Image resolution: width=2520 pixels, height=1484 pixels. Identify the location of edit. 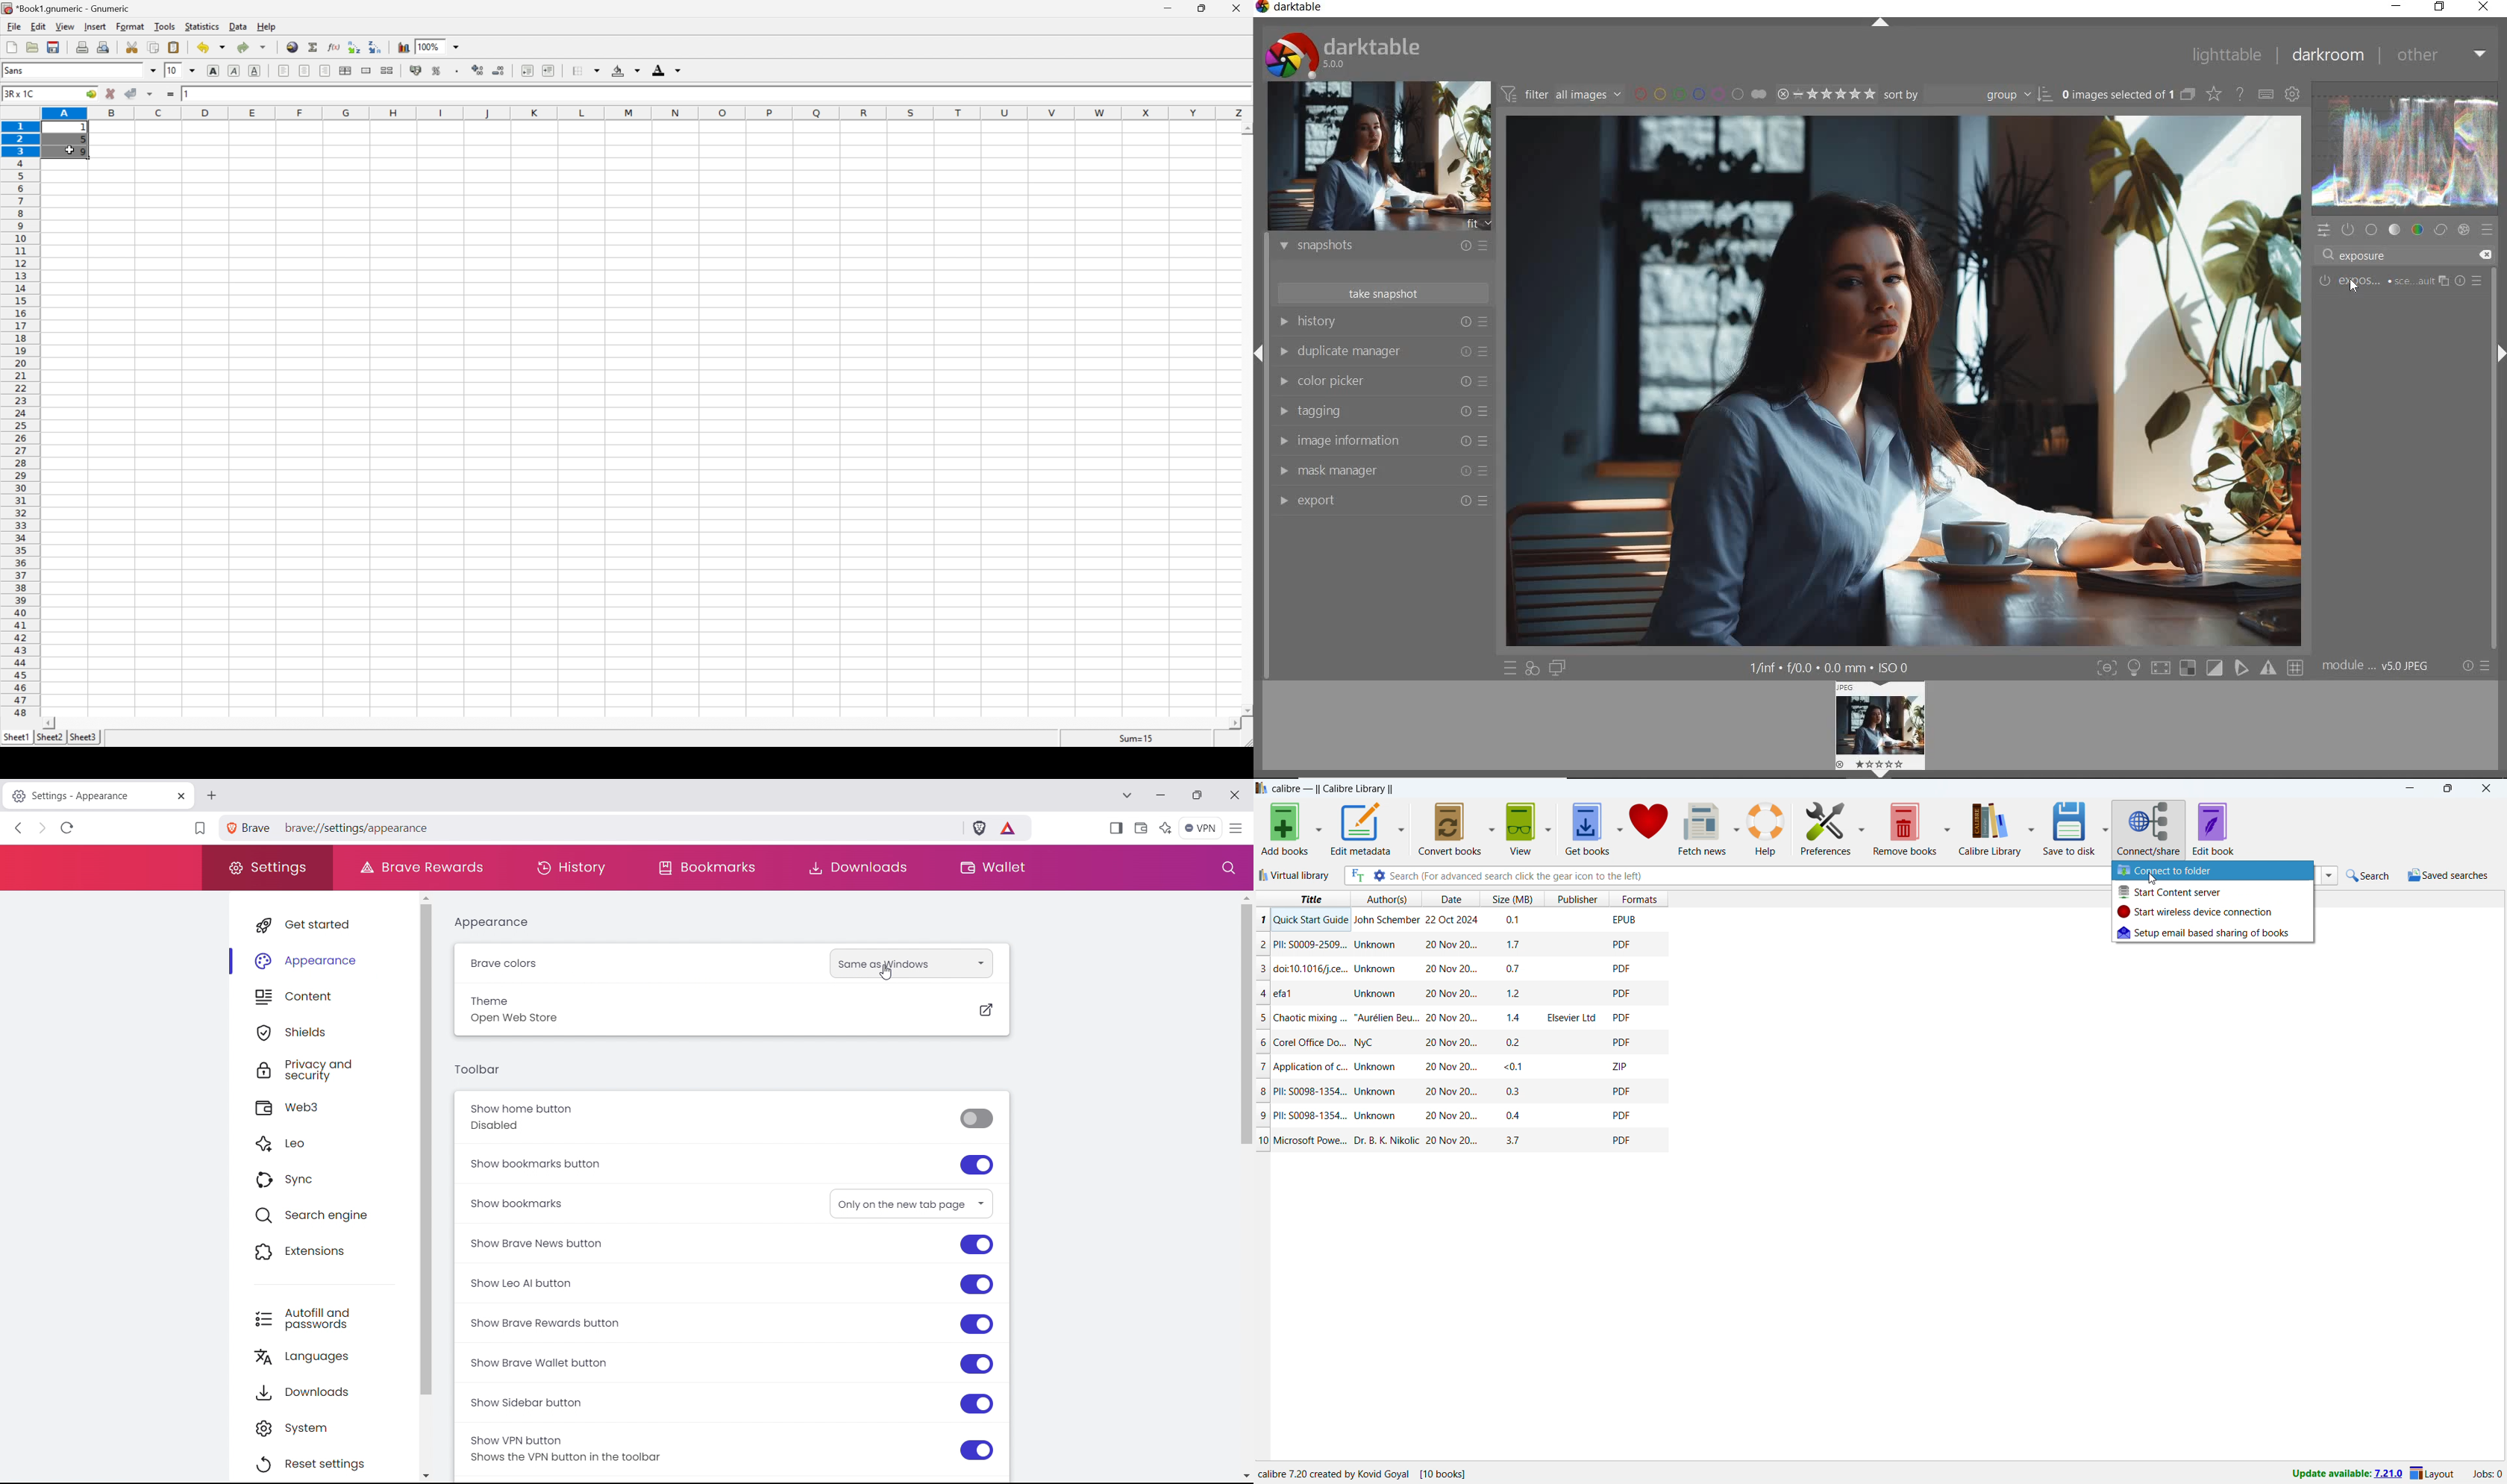
(39, 25).